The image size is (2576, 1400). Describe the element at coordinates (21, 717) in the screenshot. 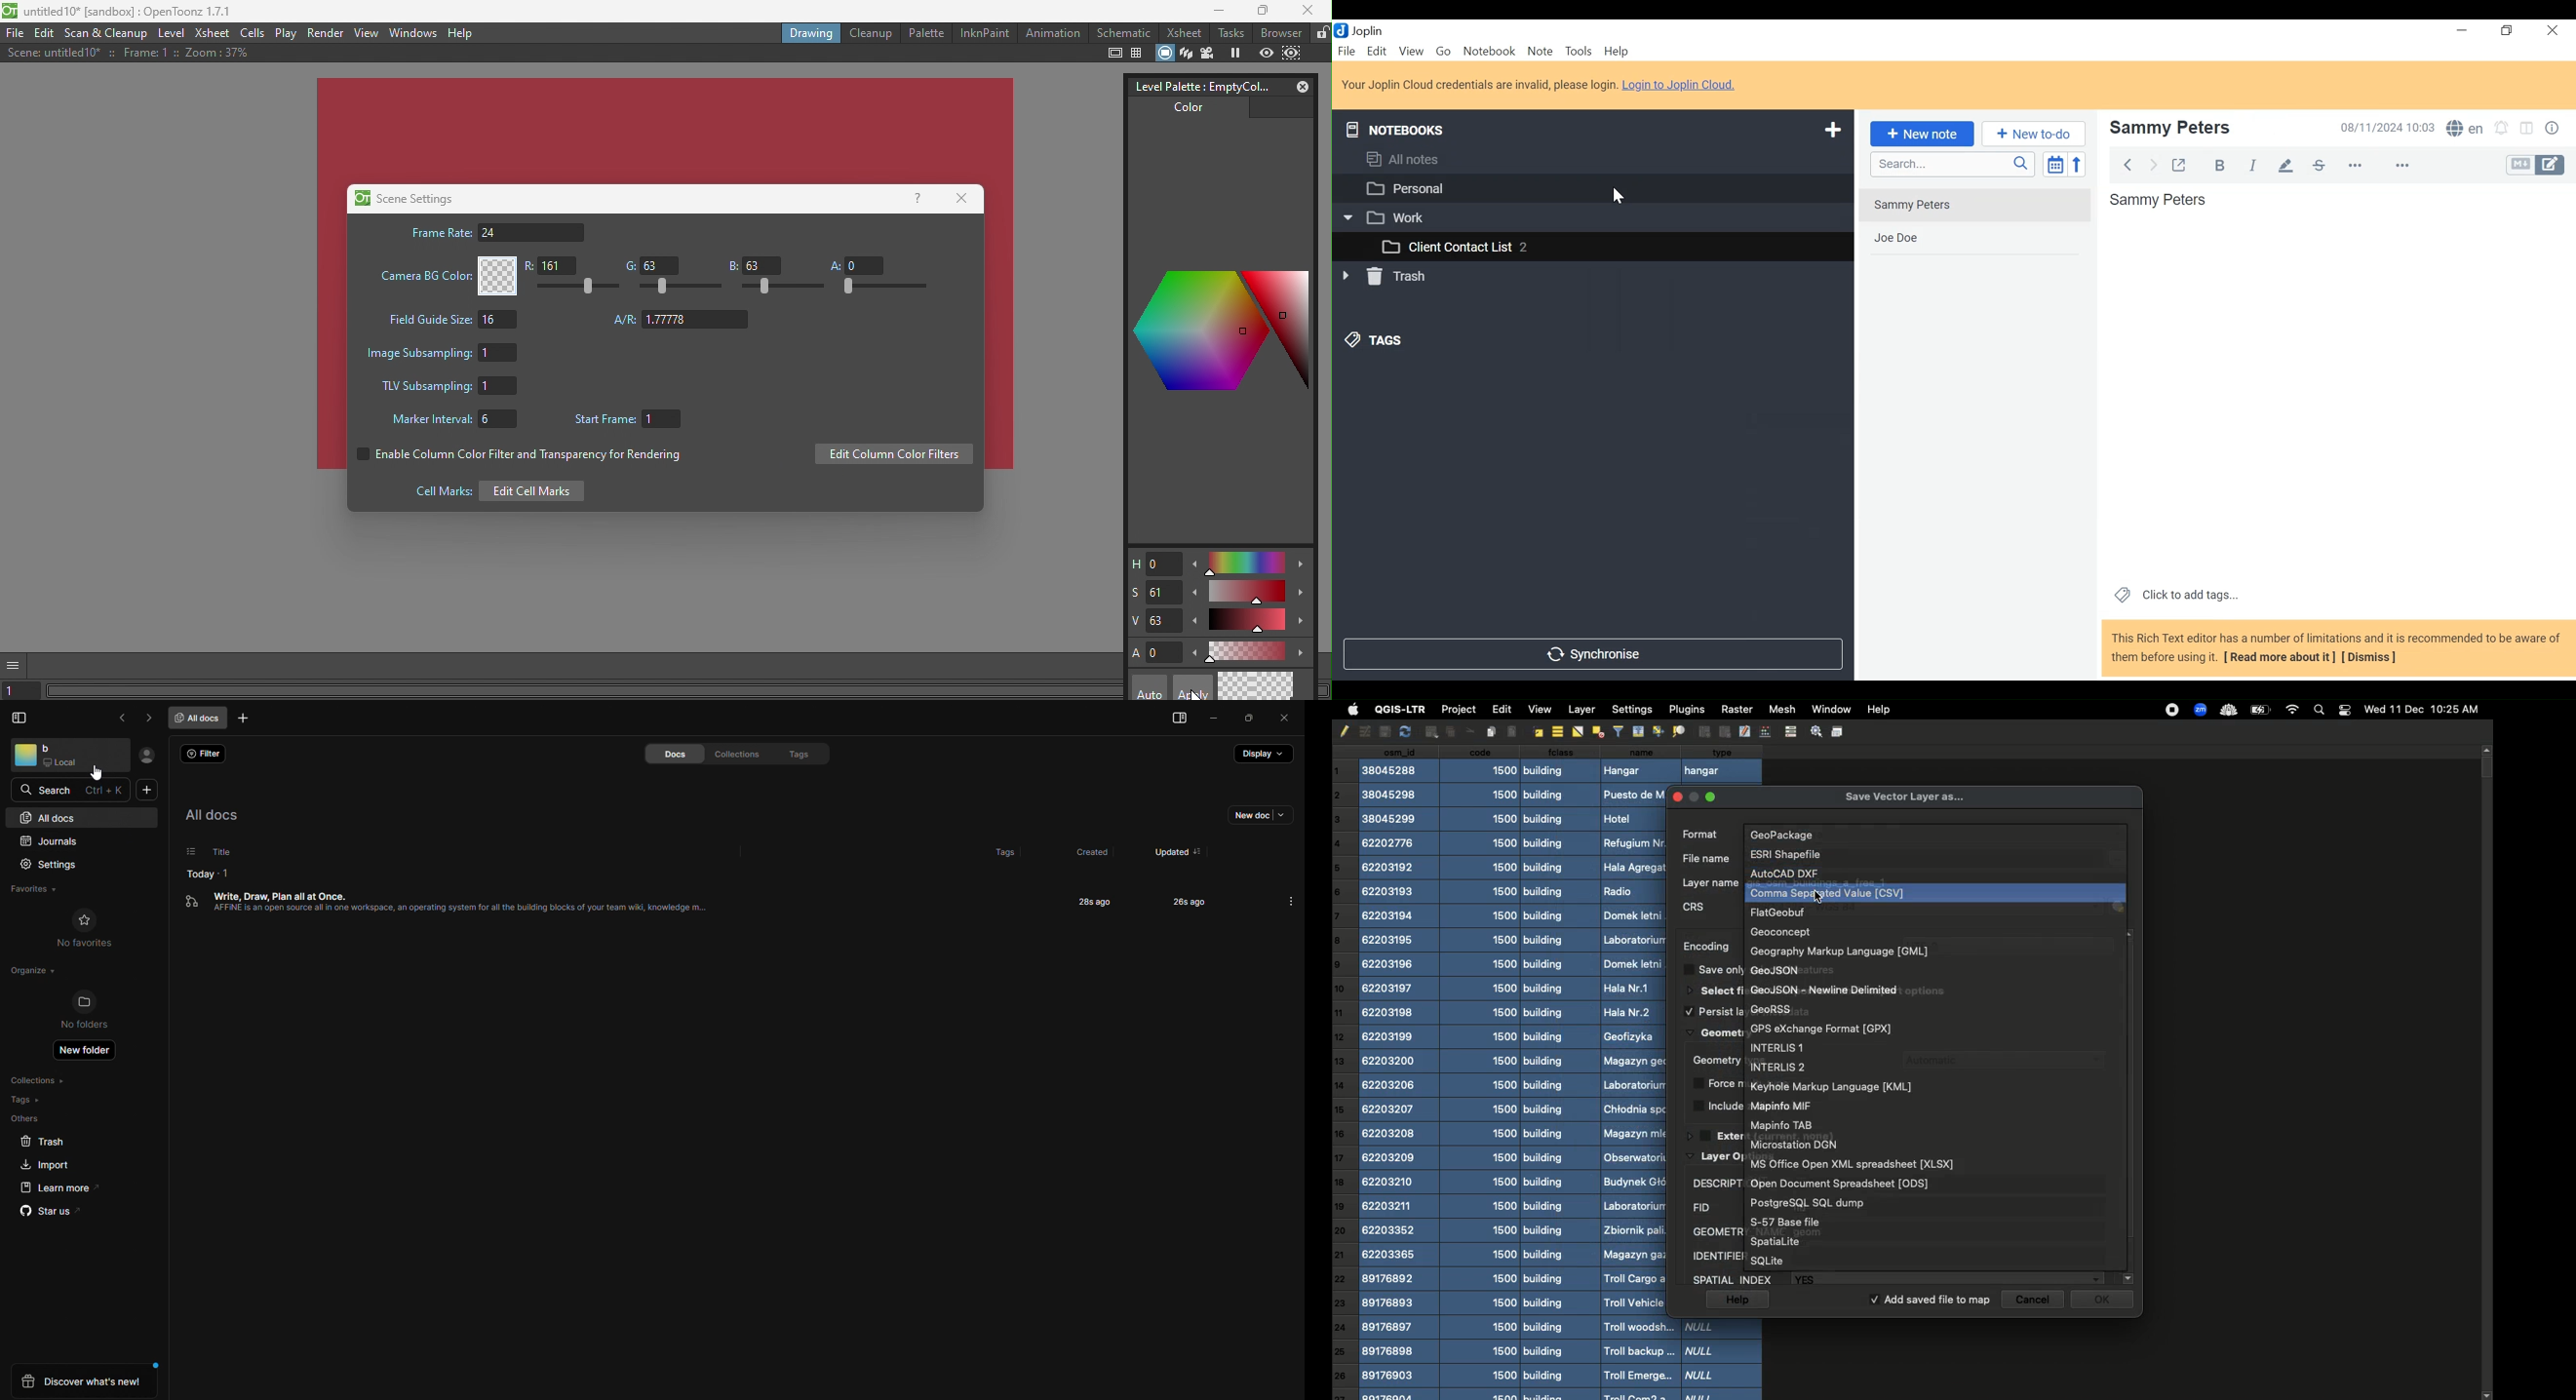

I see `collapse sidebar` at that location.